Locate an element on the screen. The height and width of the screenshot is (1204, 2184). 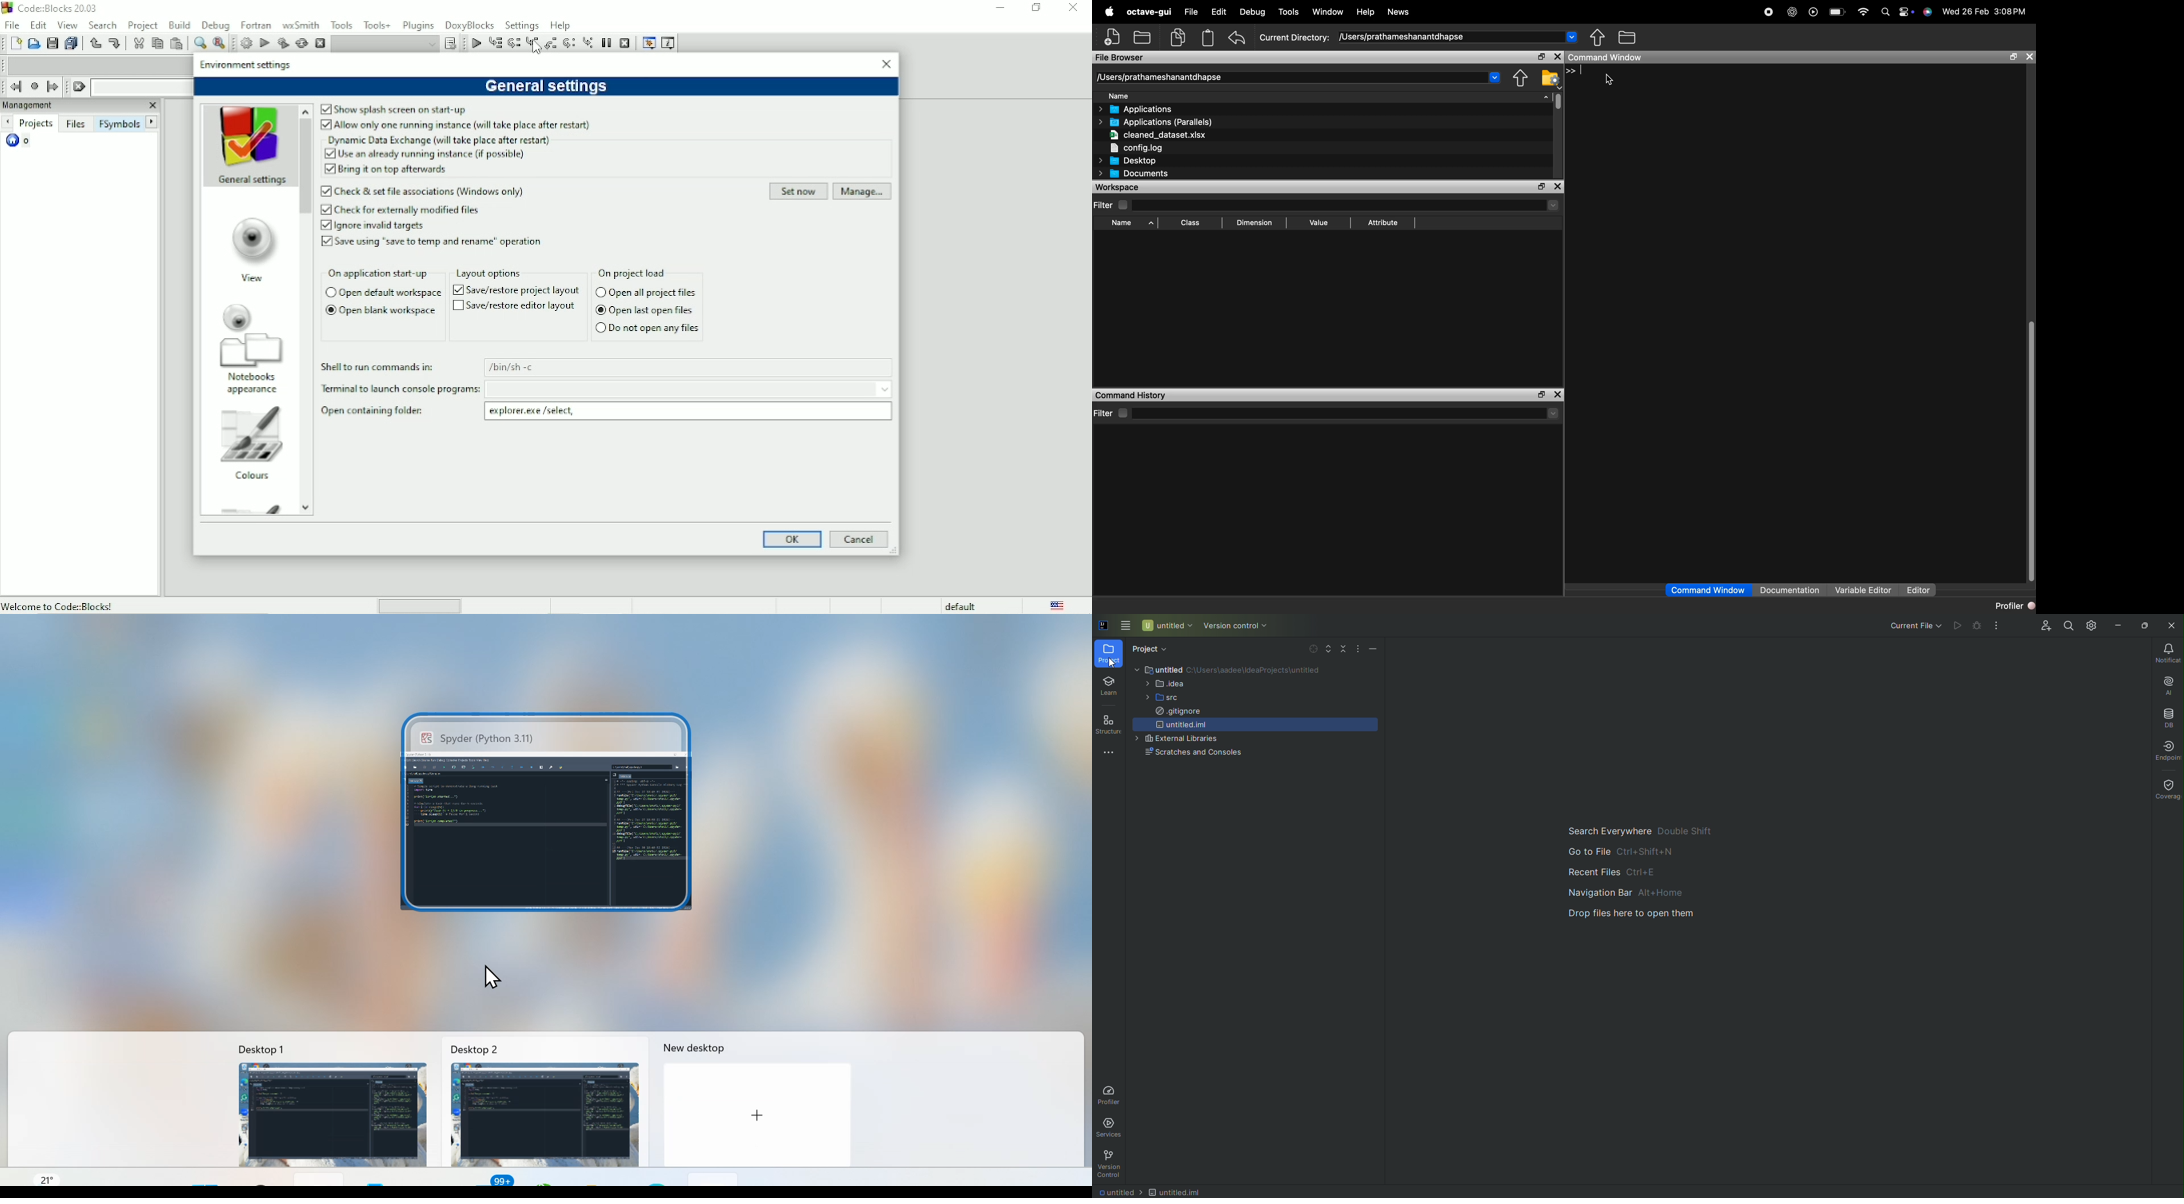
Clear is located at coordinates (79, 87).